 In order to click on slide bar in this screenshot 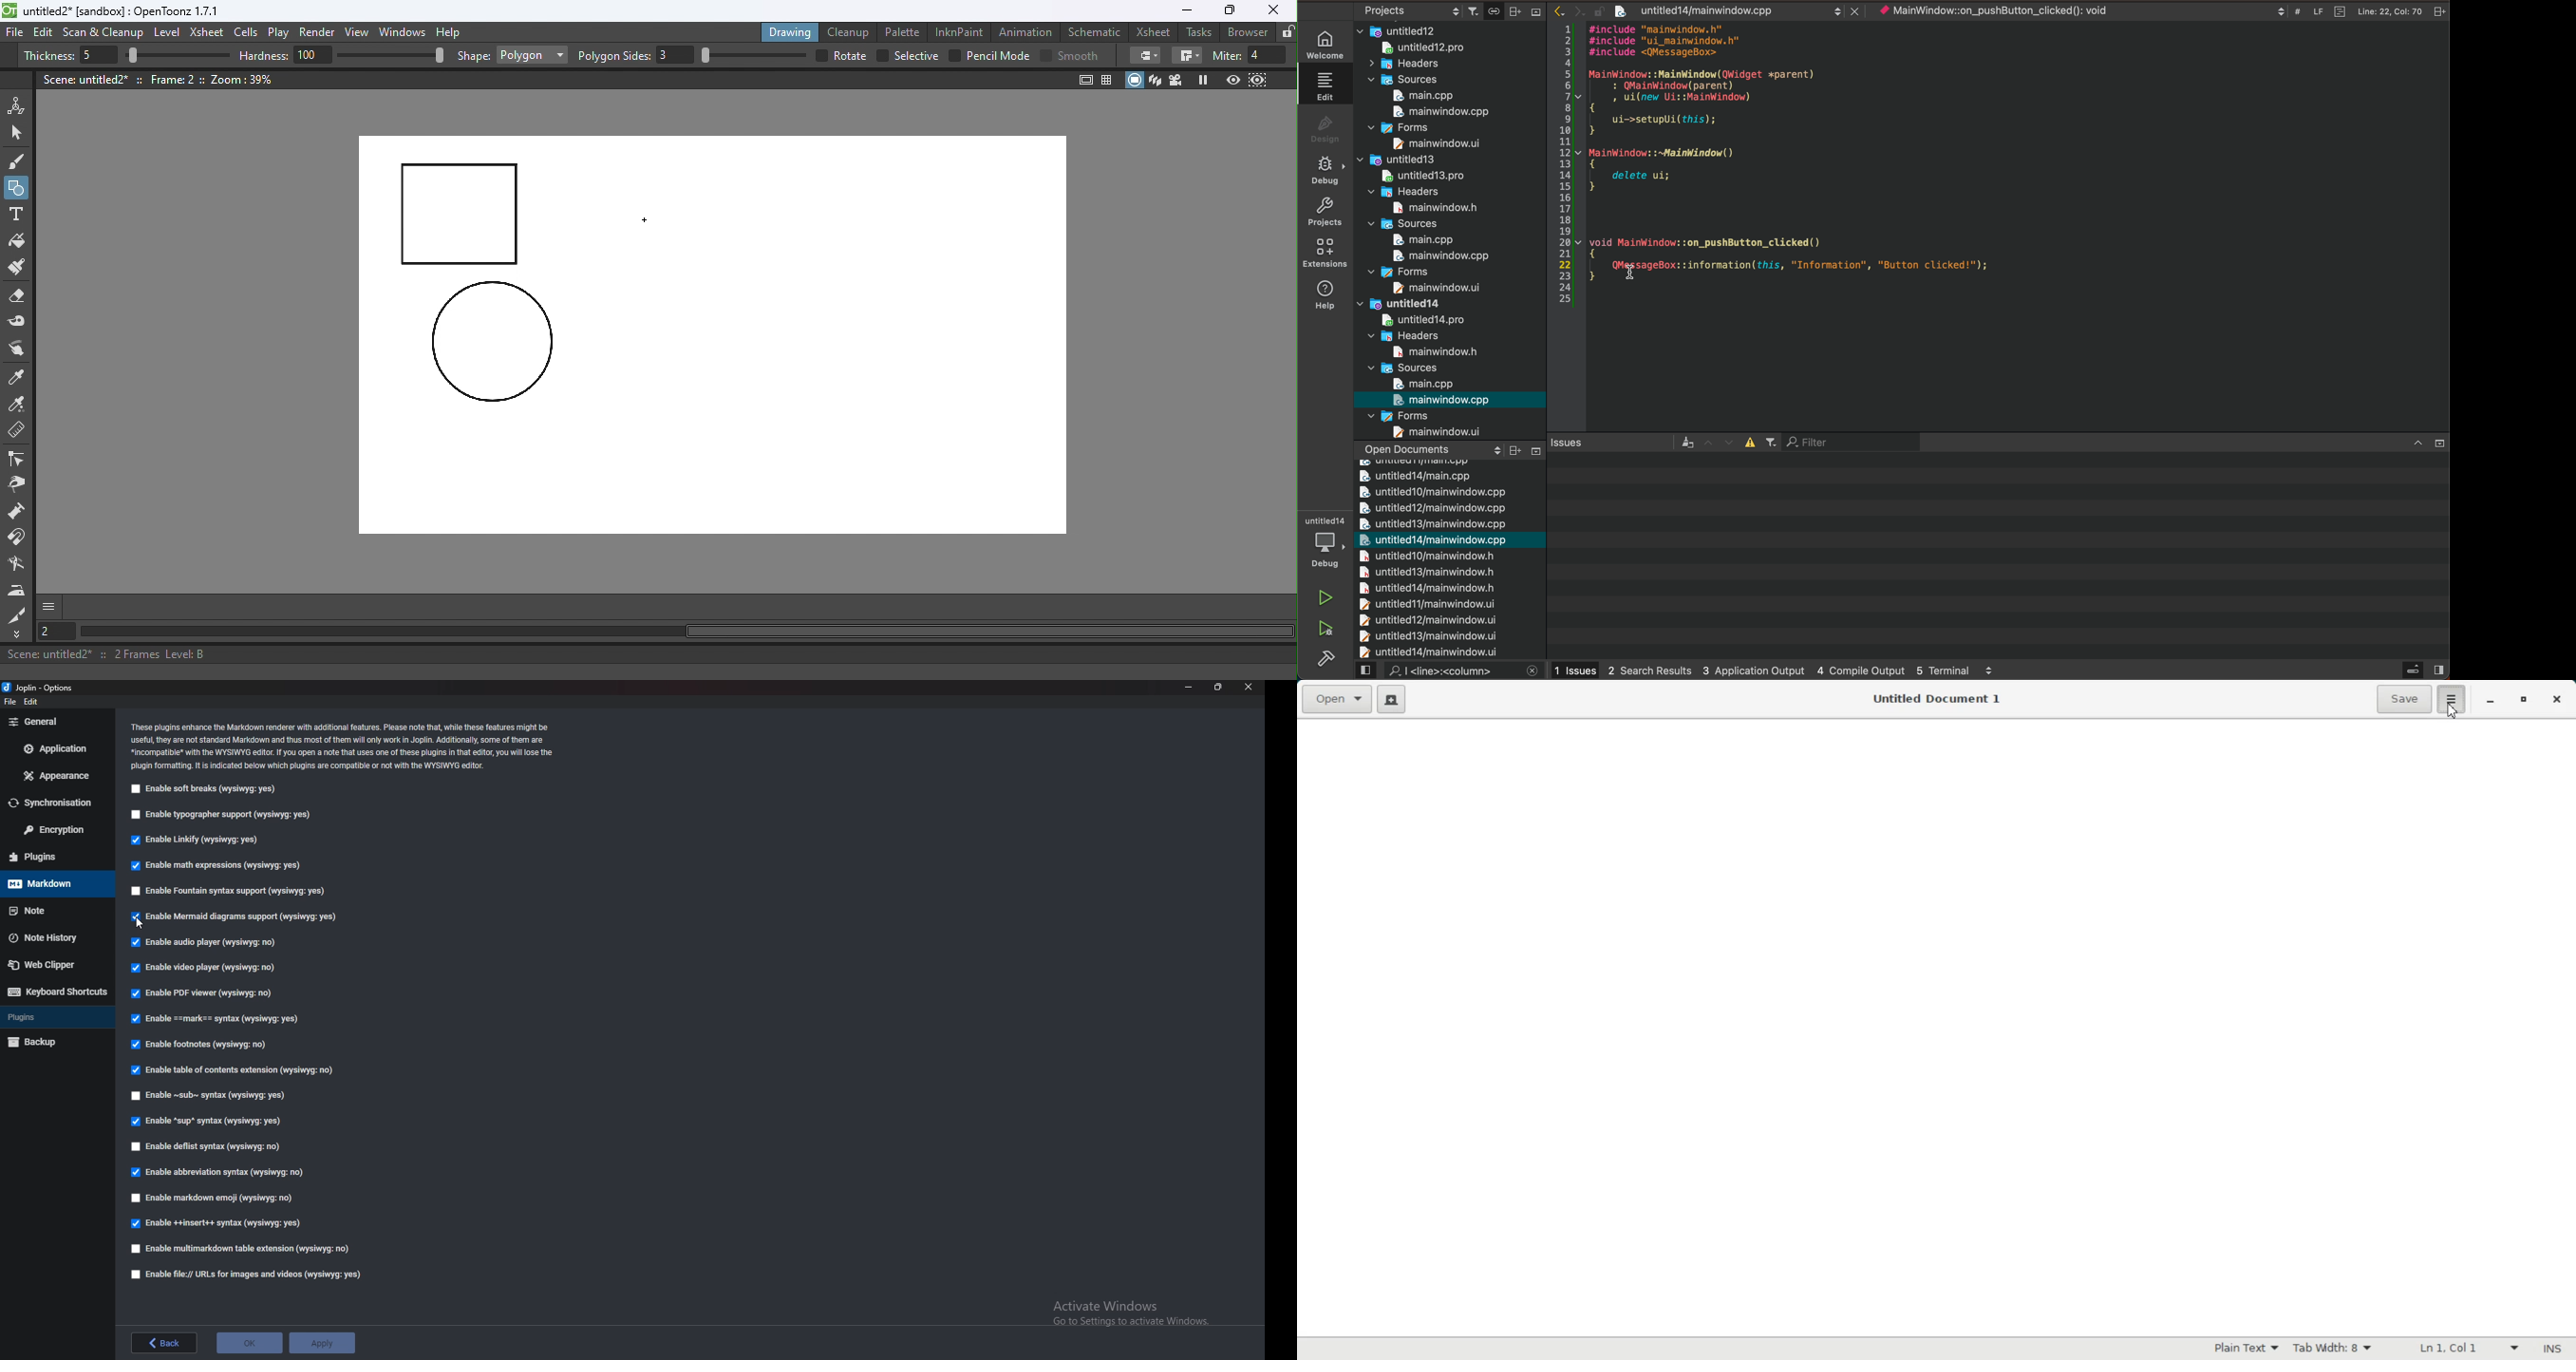, I will do `click(1526, 11)`.